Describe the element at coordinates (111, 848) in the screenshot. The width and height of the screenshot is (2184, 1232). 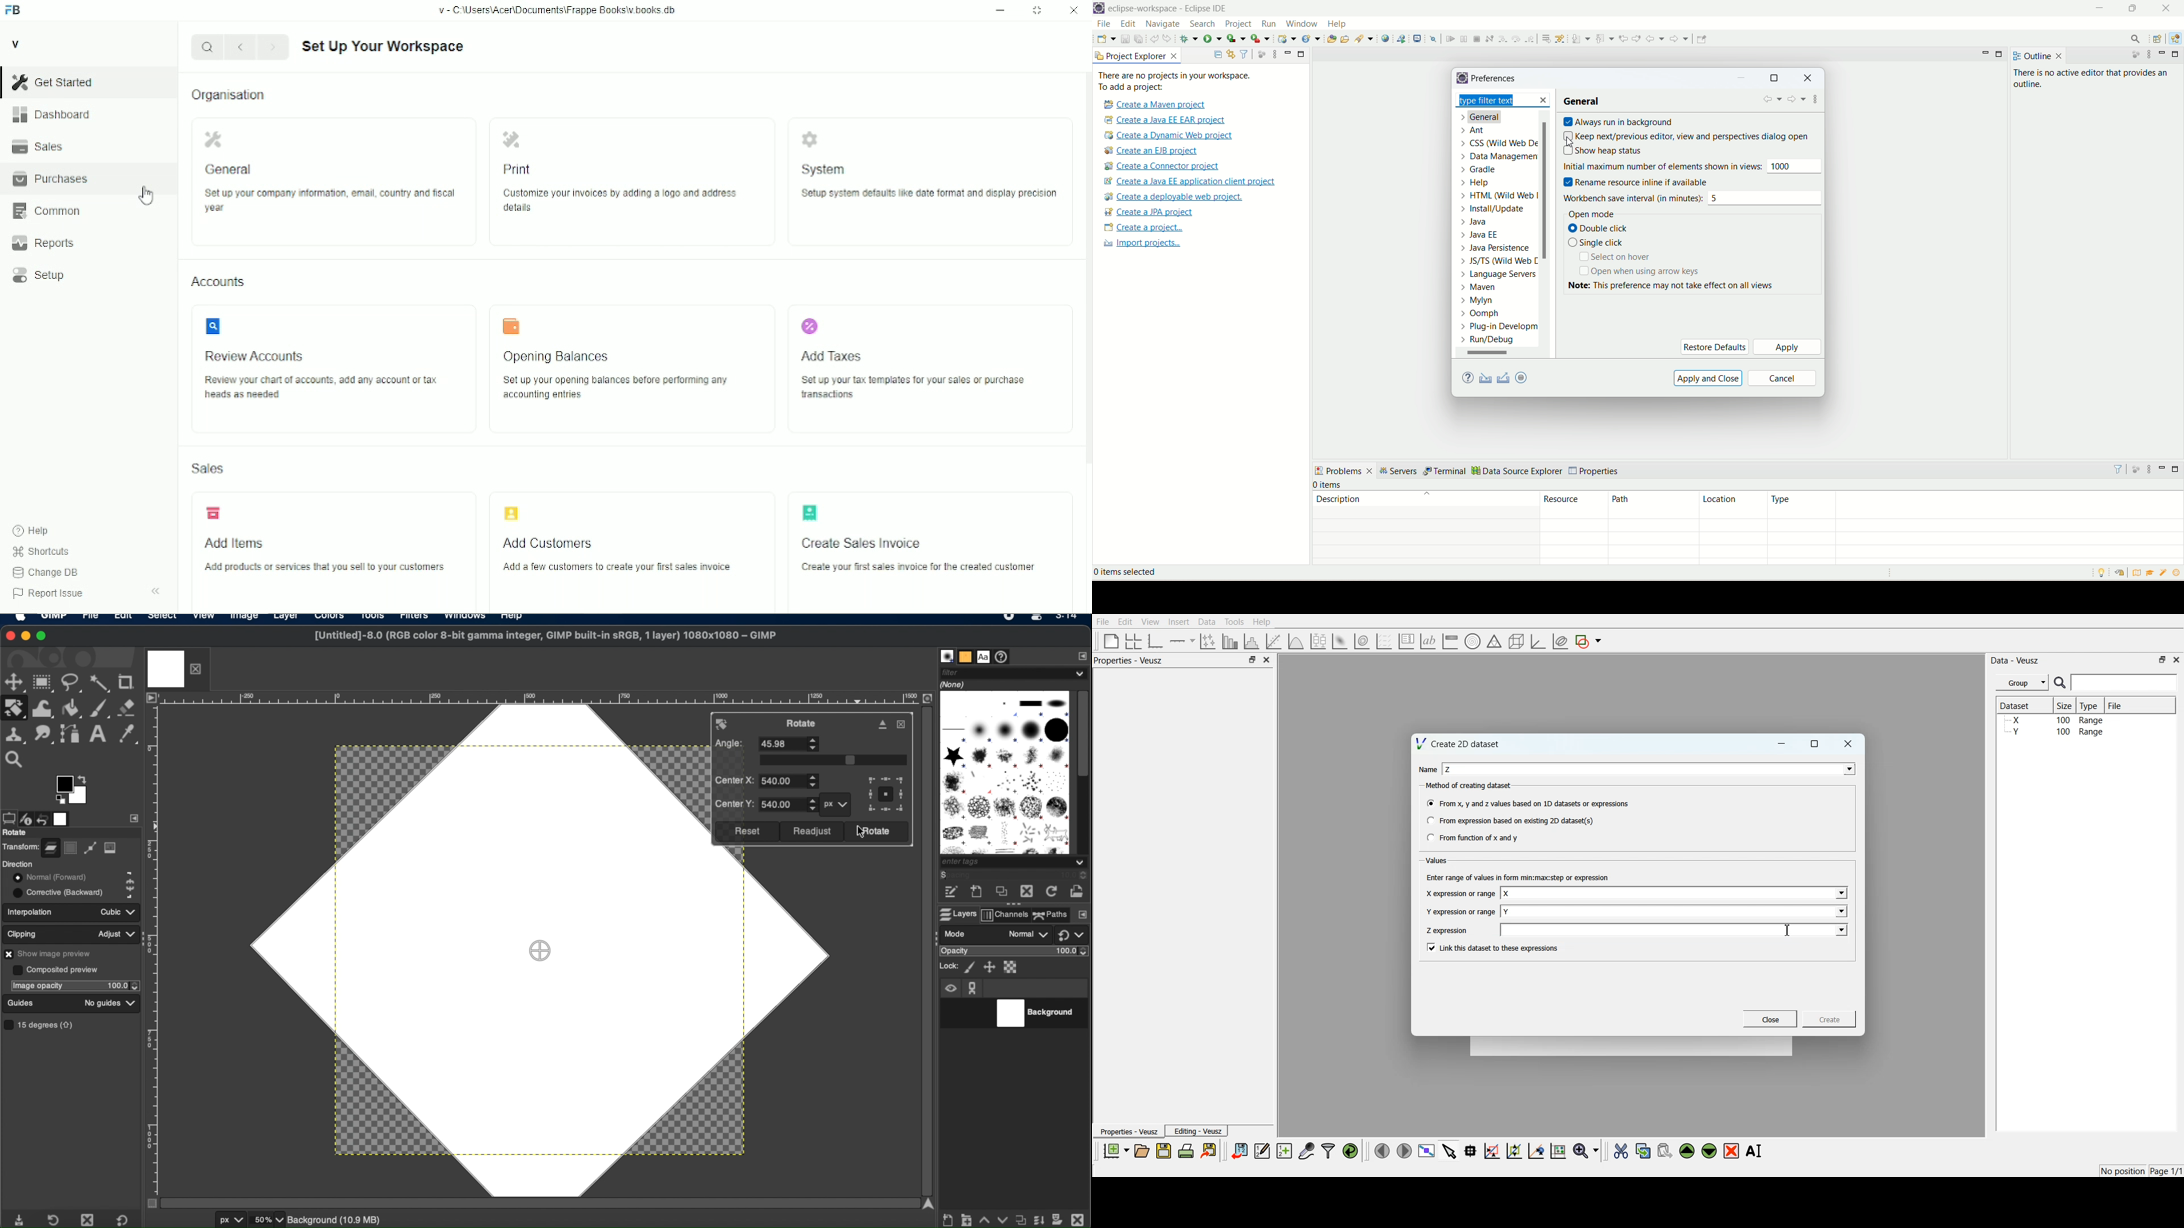
I see `image ` at that location.